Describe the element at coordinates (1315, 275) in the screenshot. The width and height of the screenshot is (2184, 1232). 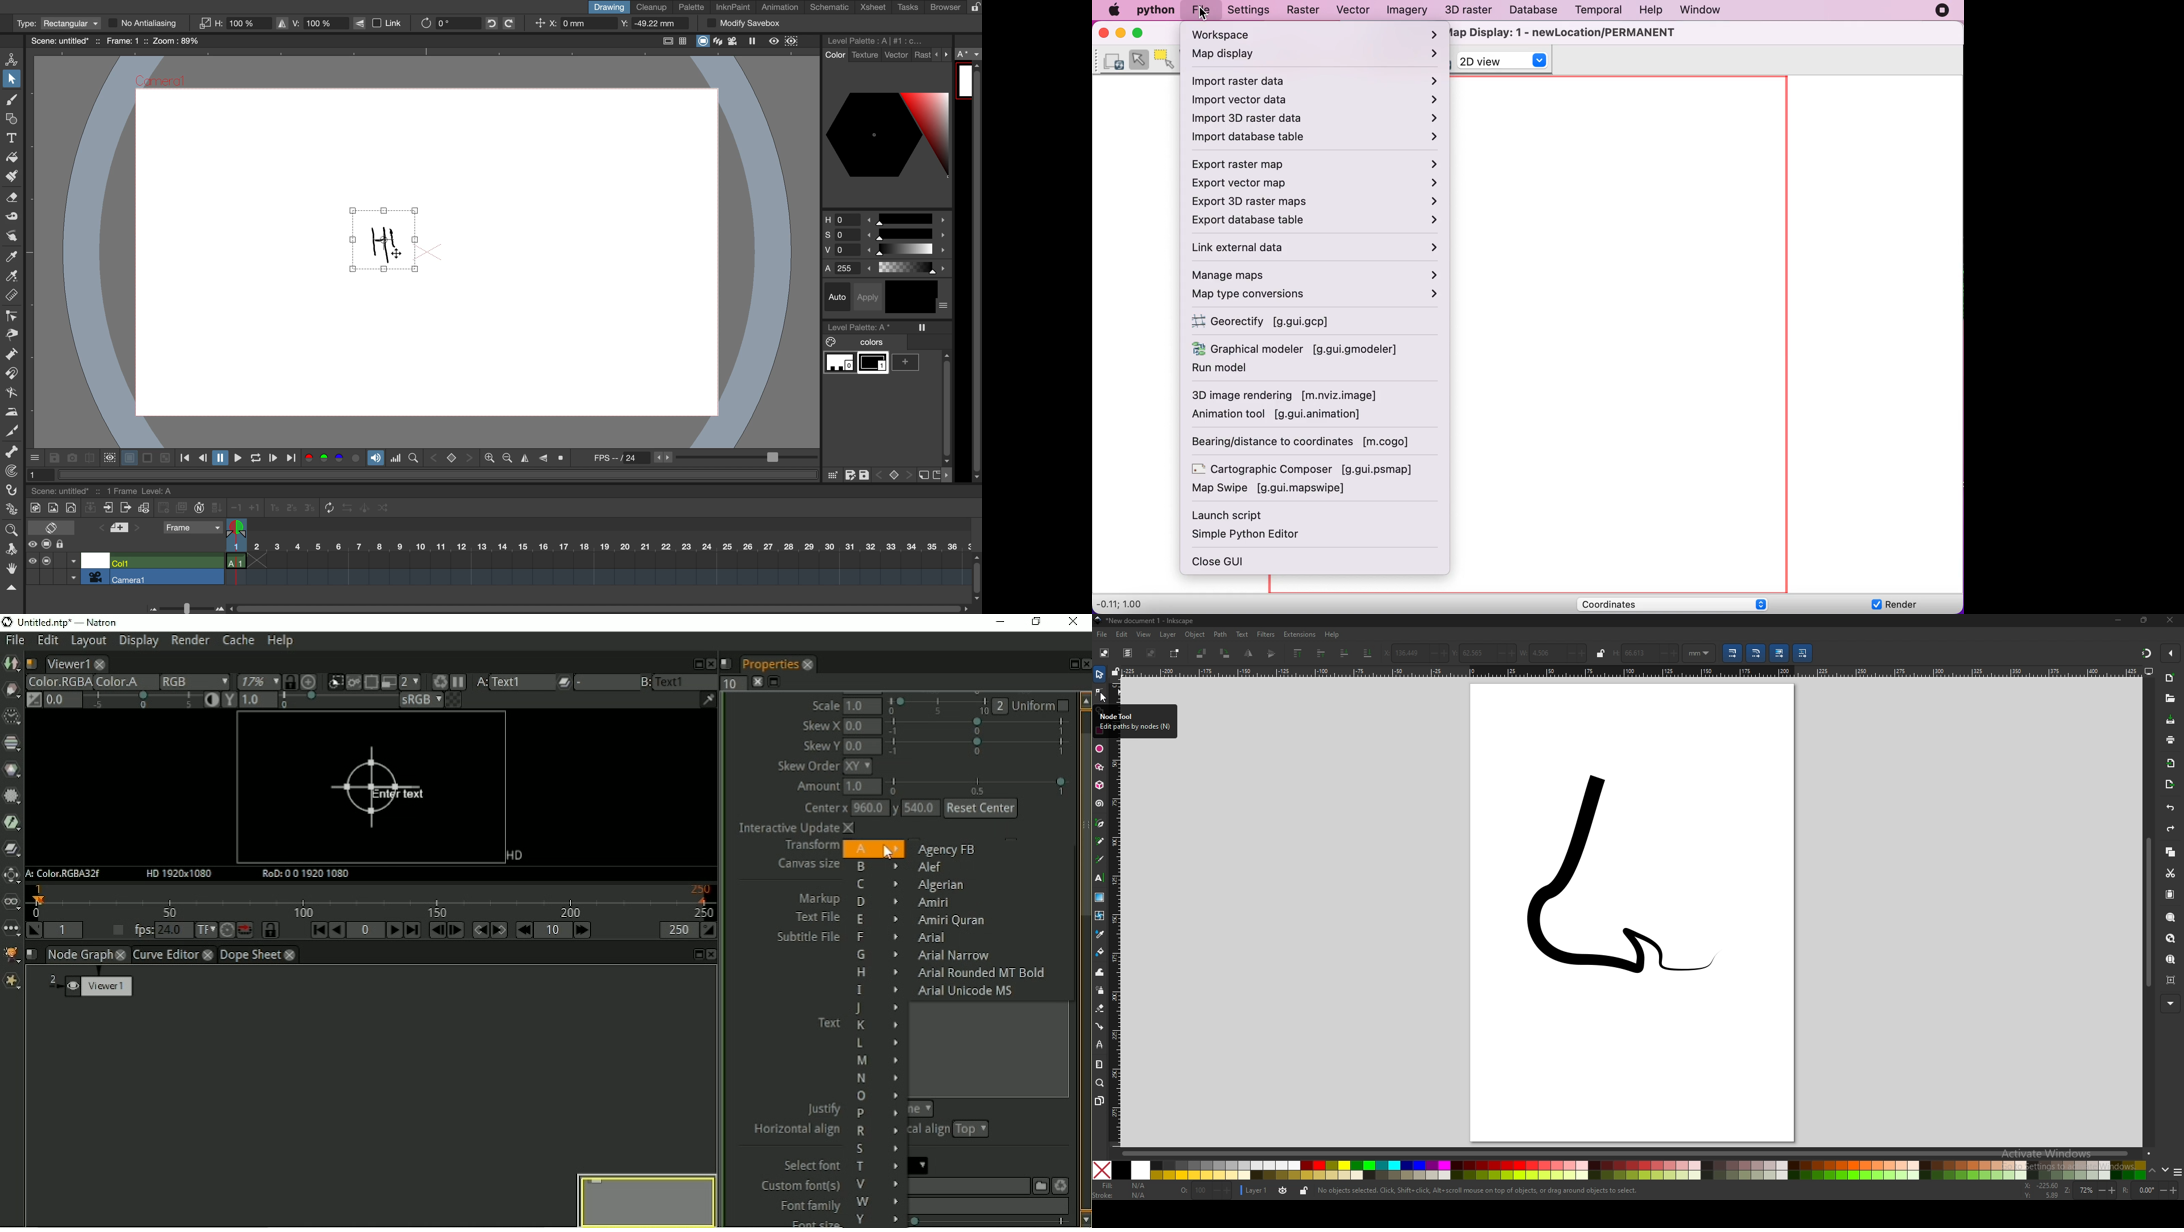
I see `manage maps` at that location.